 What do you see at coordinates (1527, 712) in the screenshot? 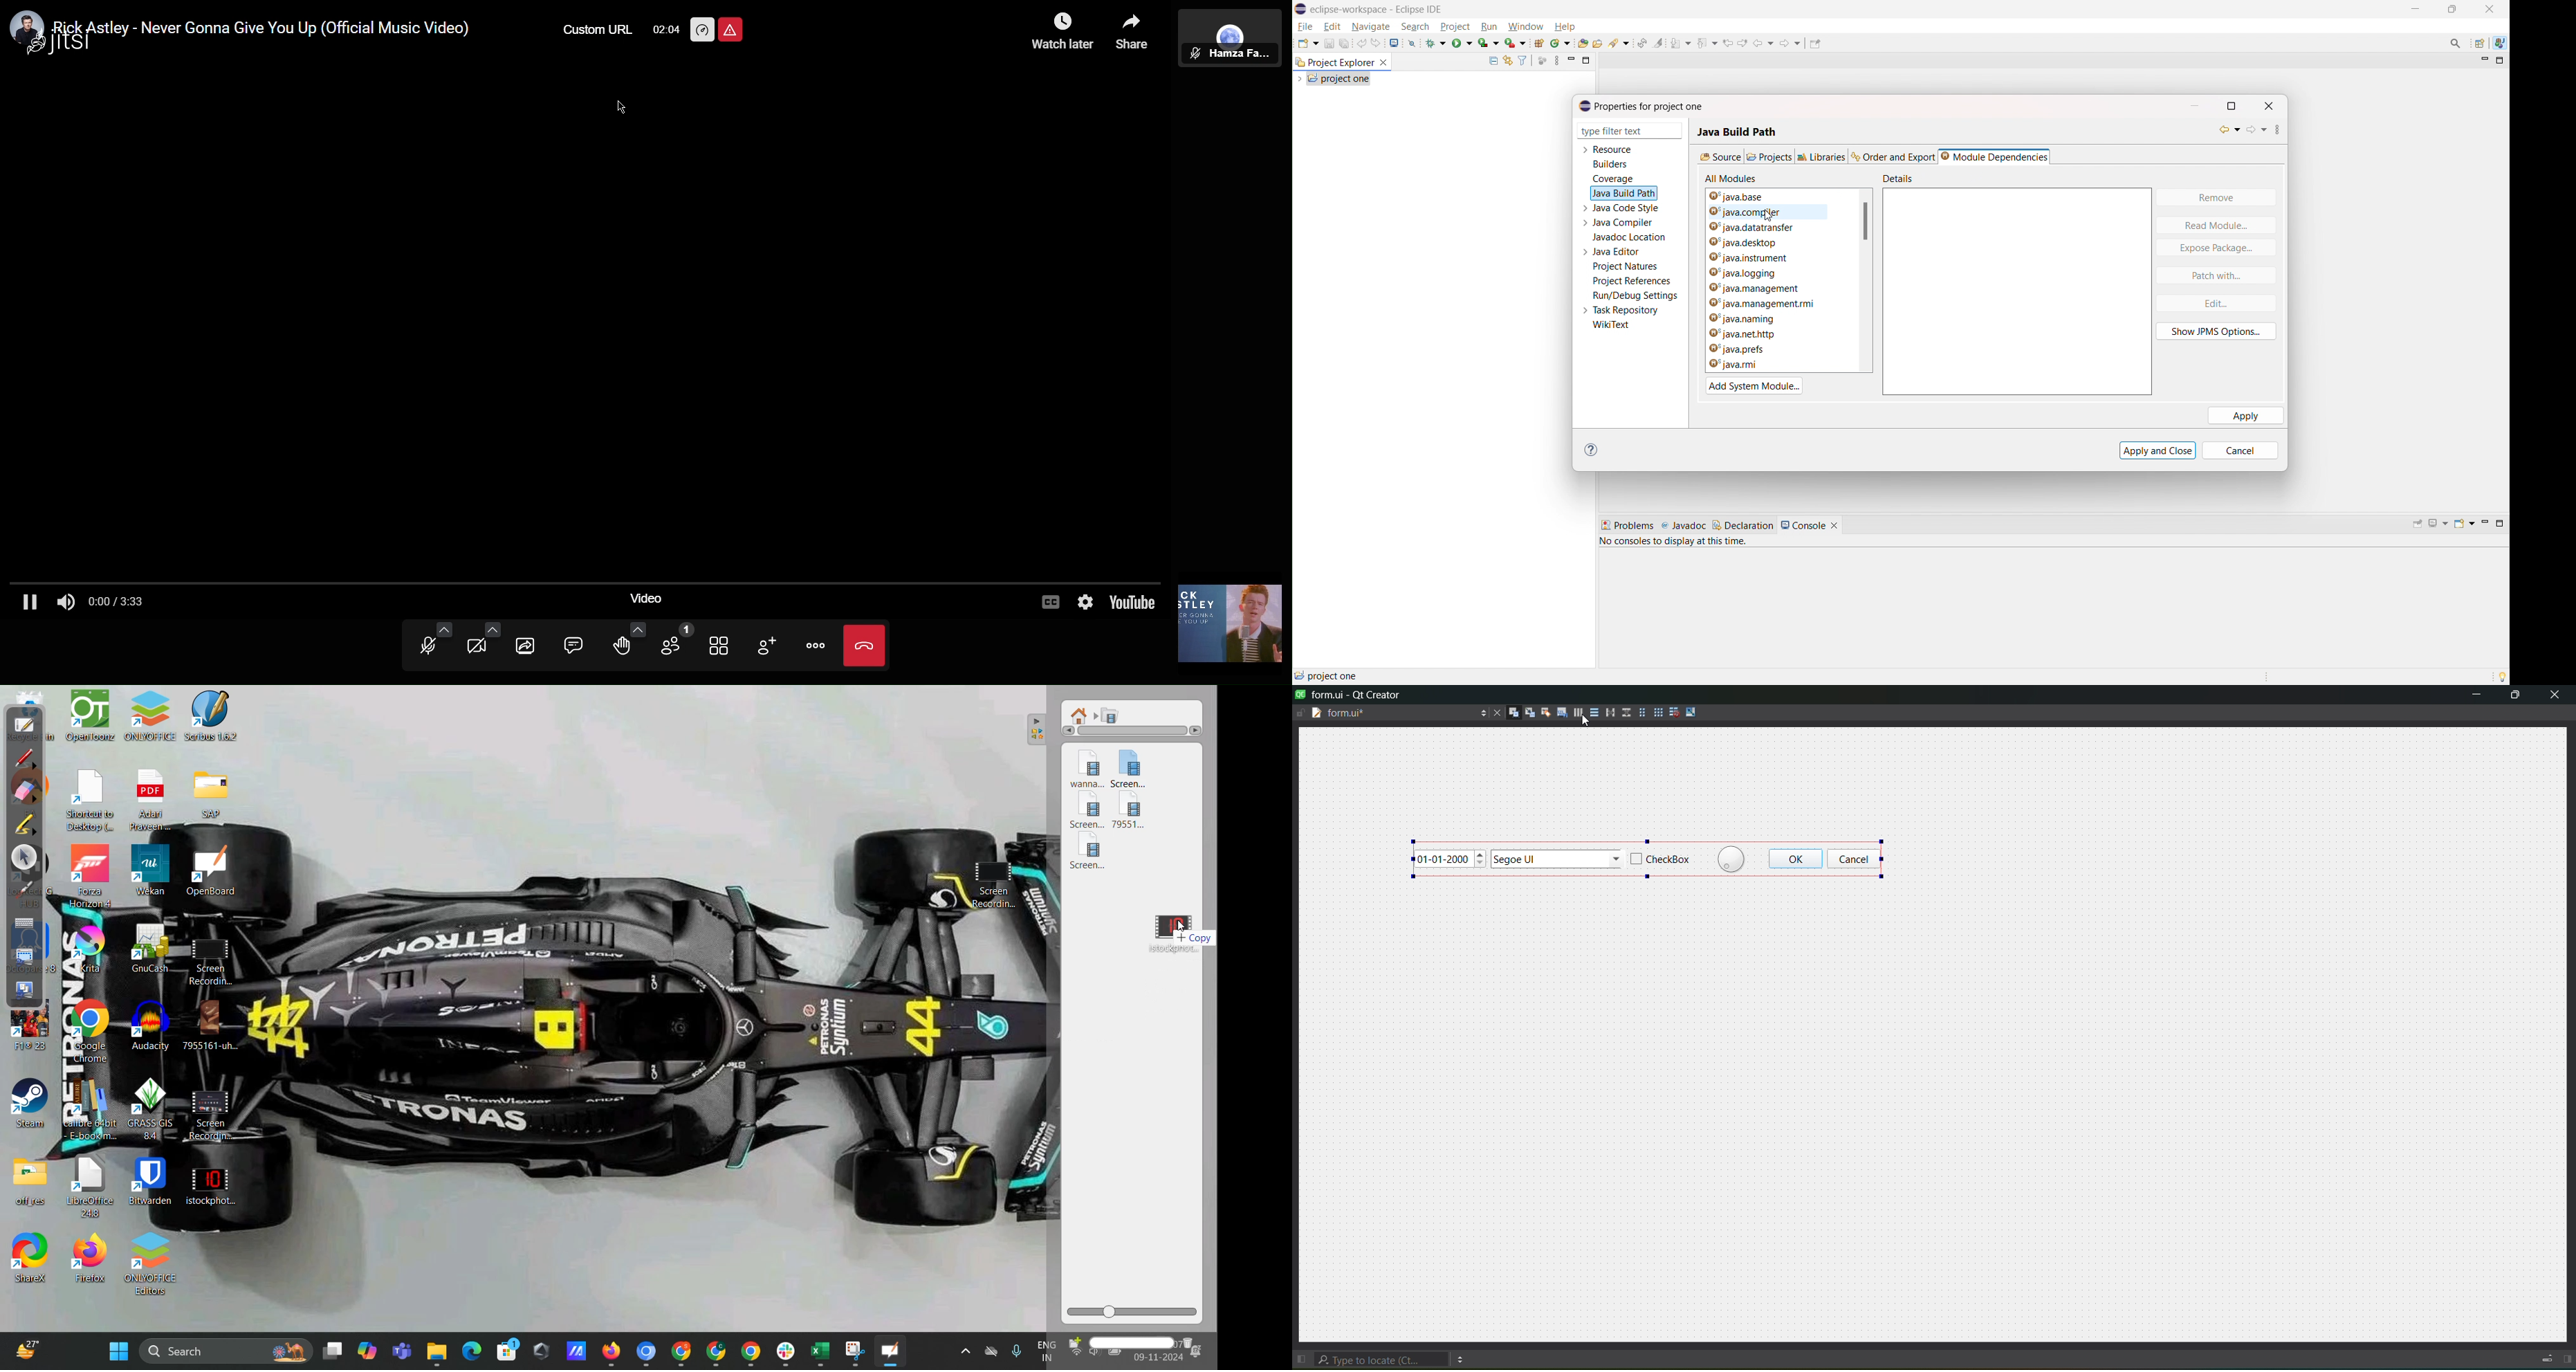
I see `signals` at bounding box center [1527, 712].